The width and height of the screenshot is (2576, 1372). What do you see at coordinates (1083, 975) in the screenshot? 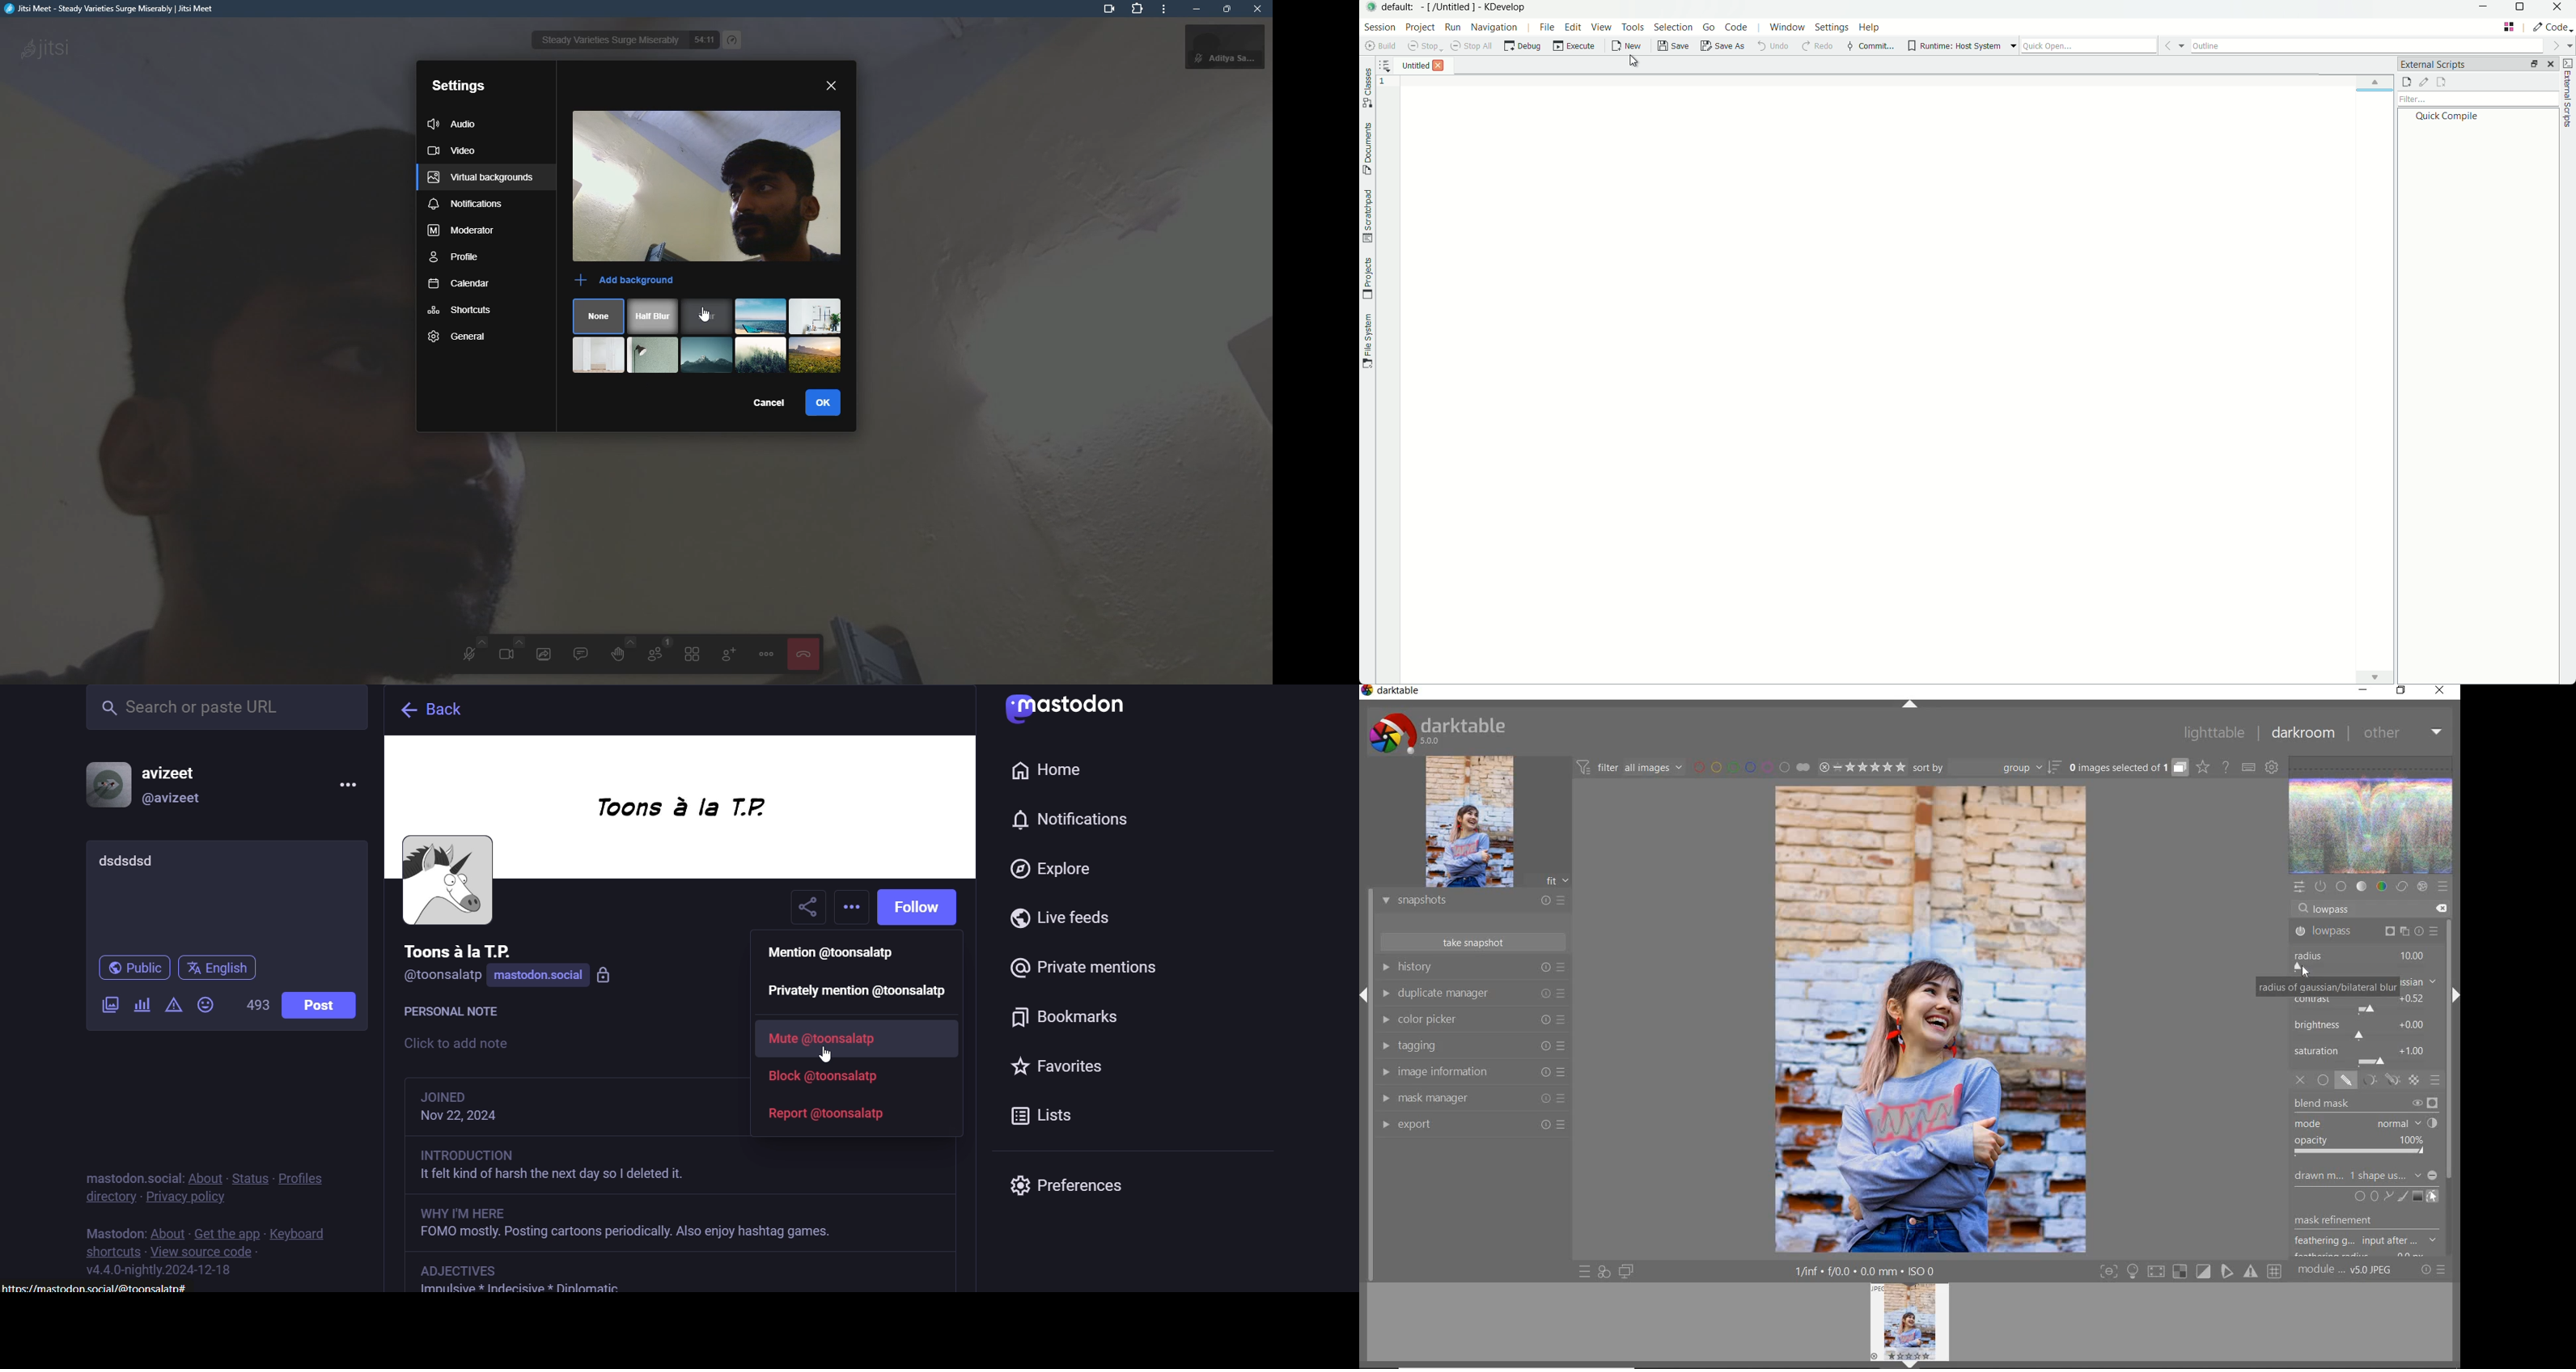
I see `private mentions` at bounding box center [1083, 975].